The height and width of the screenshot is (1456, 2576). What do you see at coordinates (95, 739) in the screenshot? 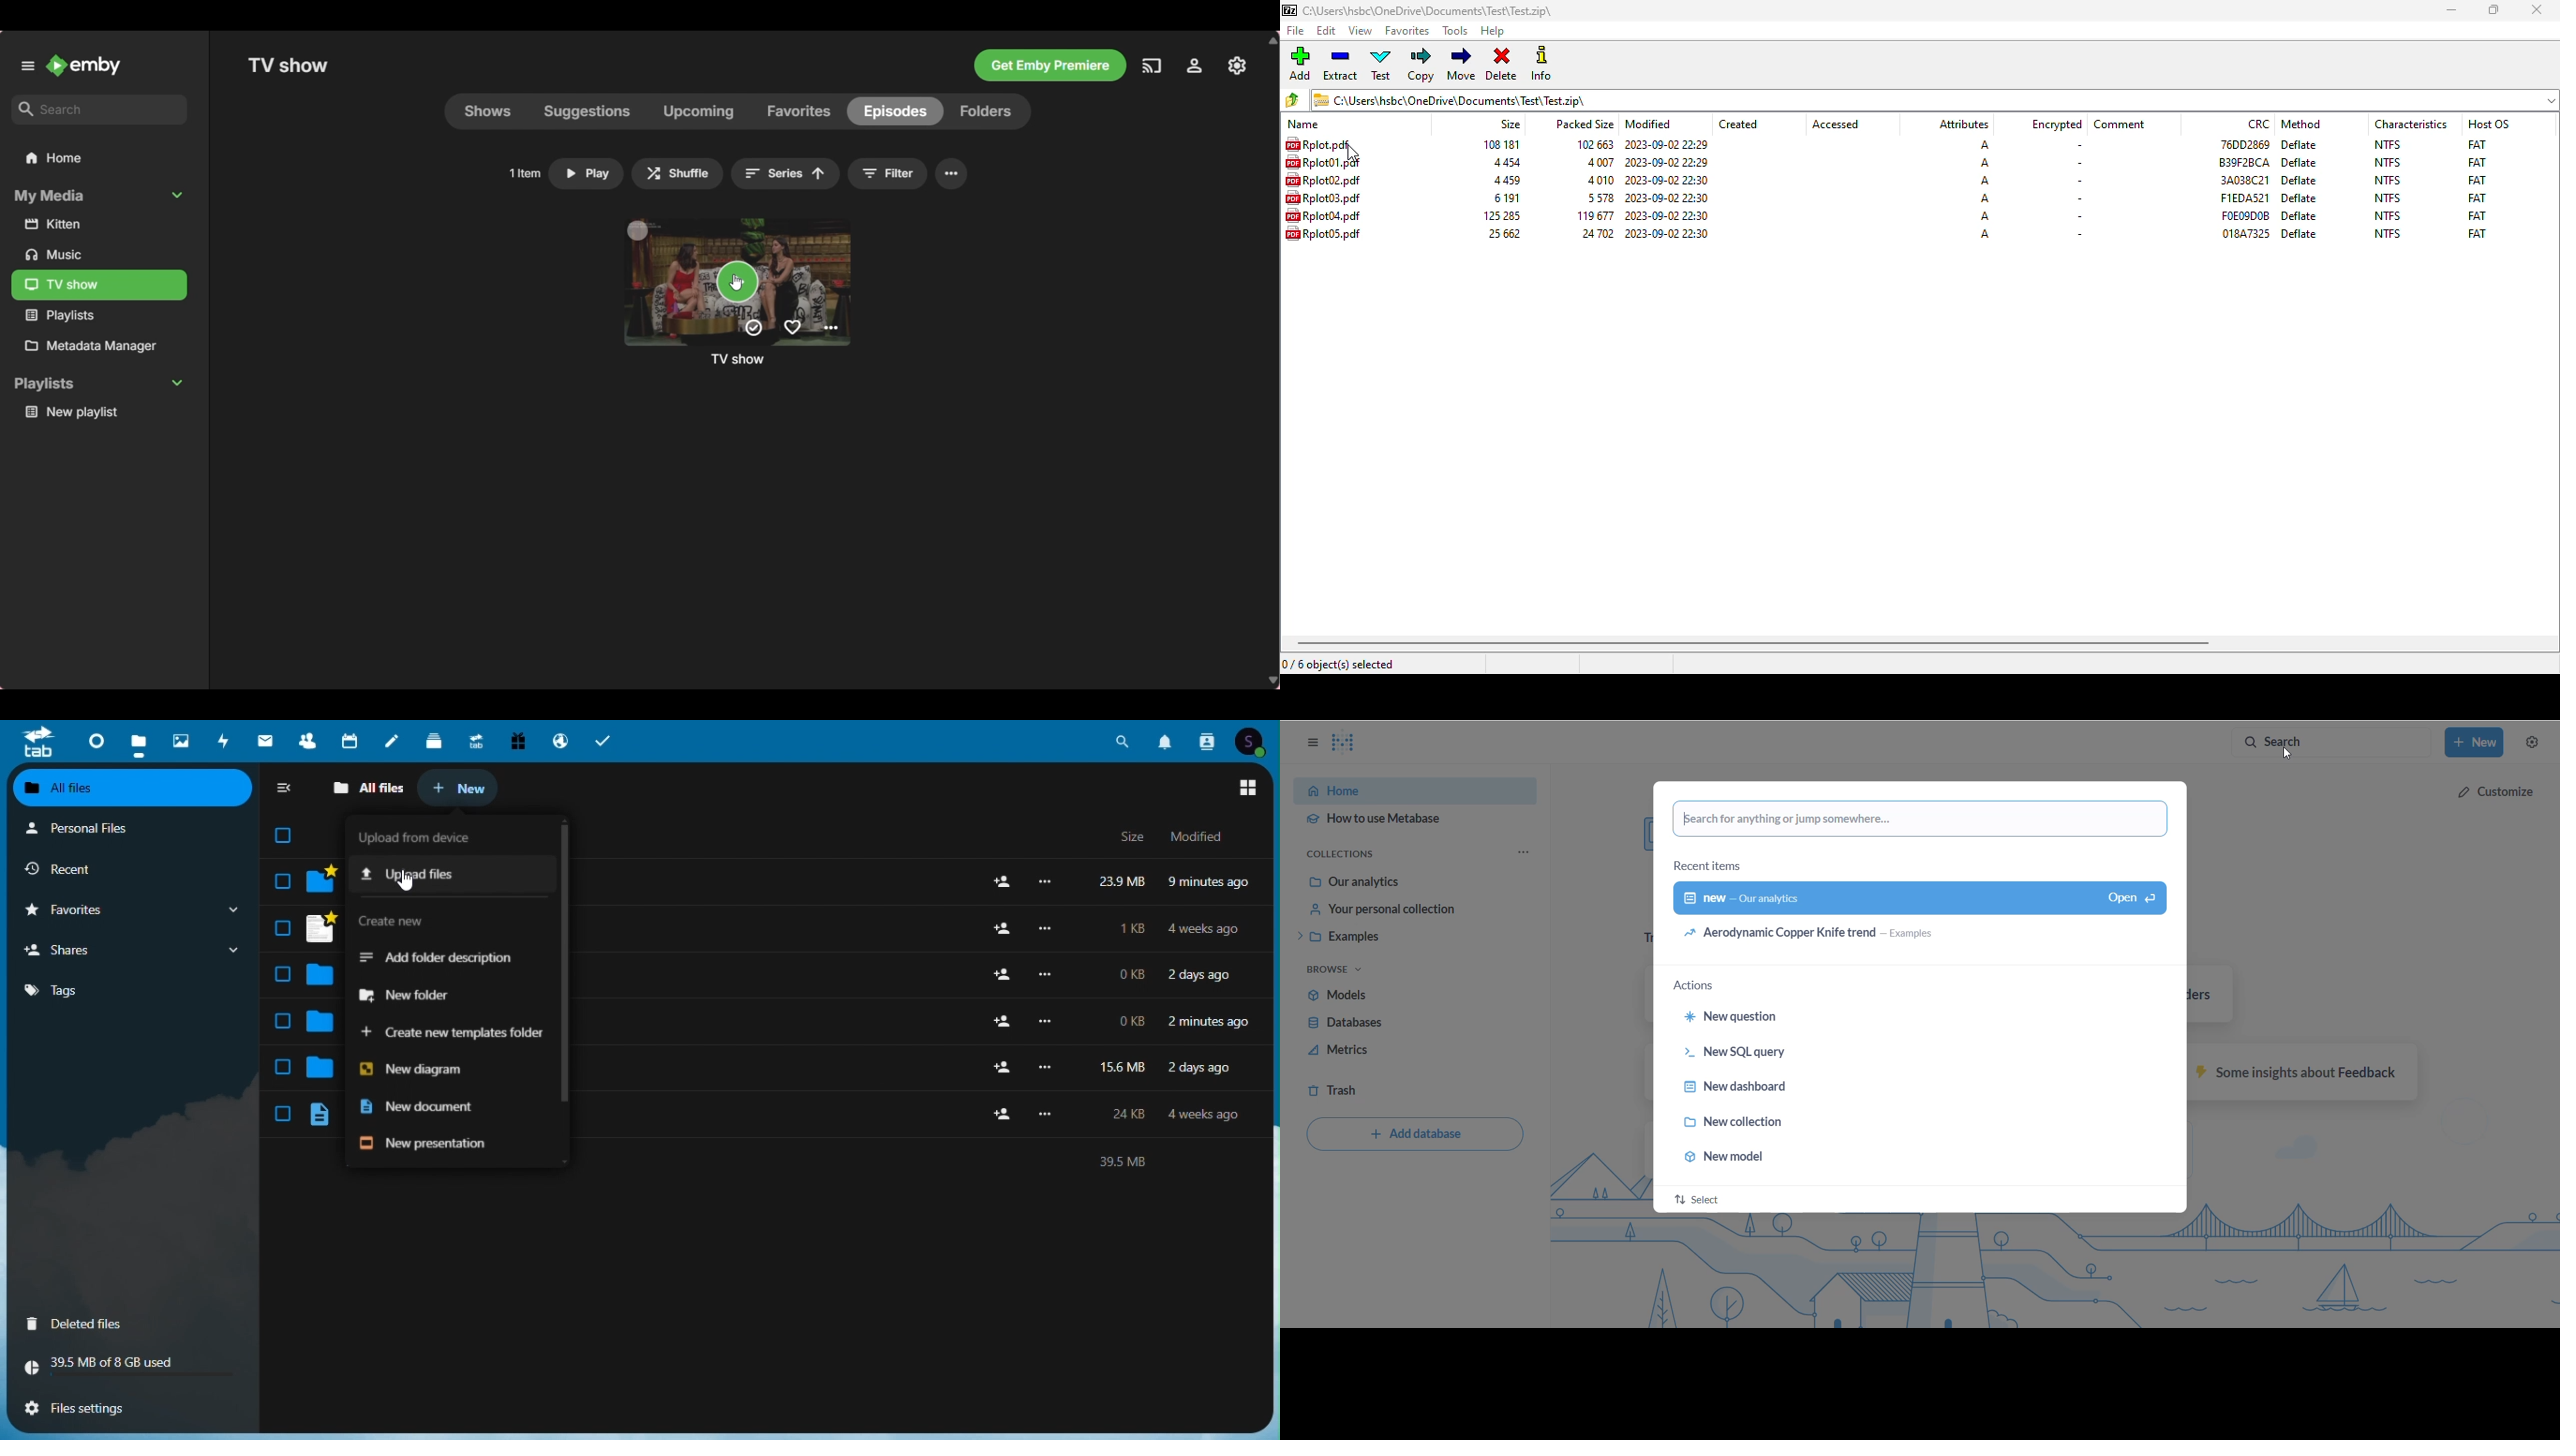
I see `dashboard` at bounding box center [95, 739].